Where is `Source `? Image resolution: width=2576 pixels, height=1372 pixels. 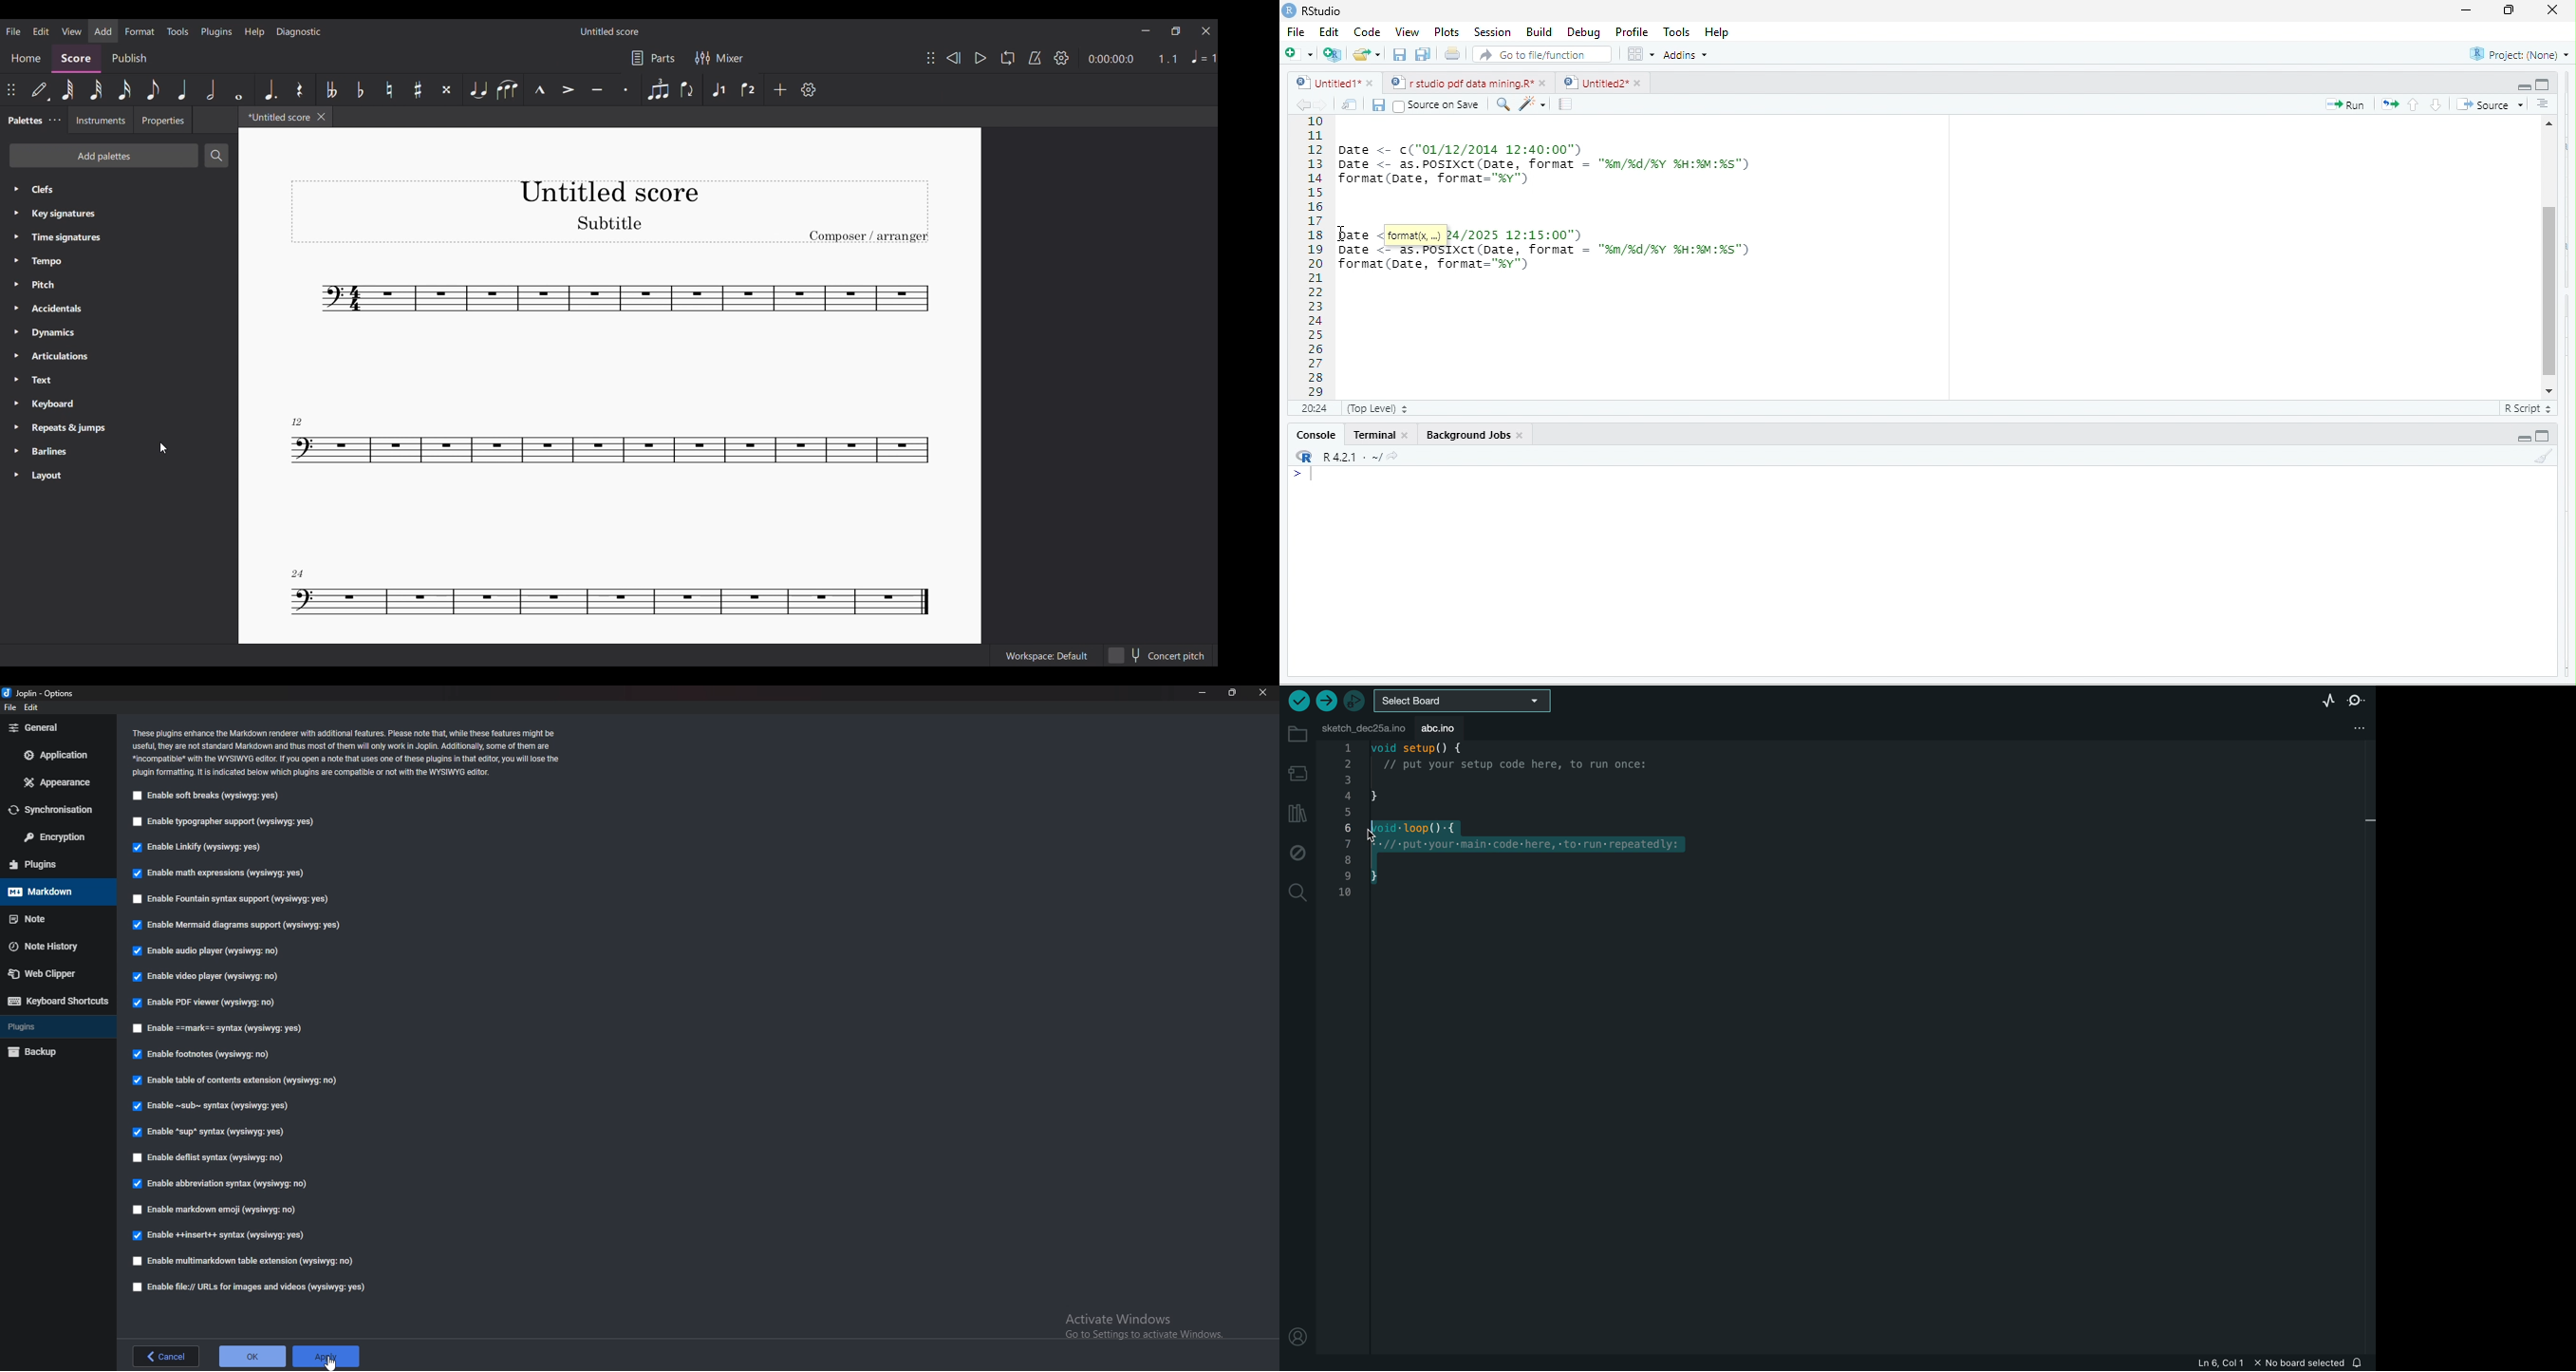 Source  is located at coordinates (2492, 104).